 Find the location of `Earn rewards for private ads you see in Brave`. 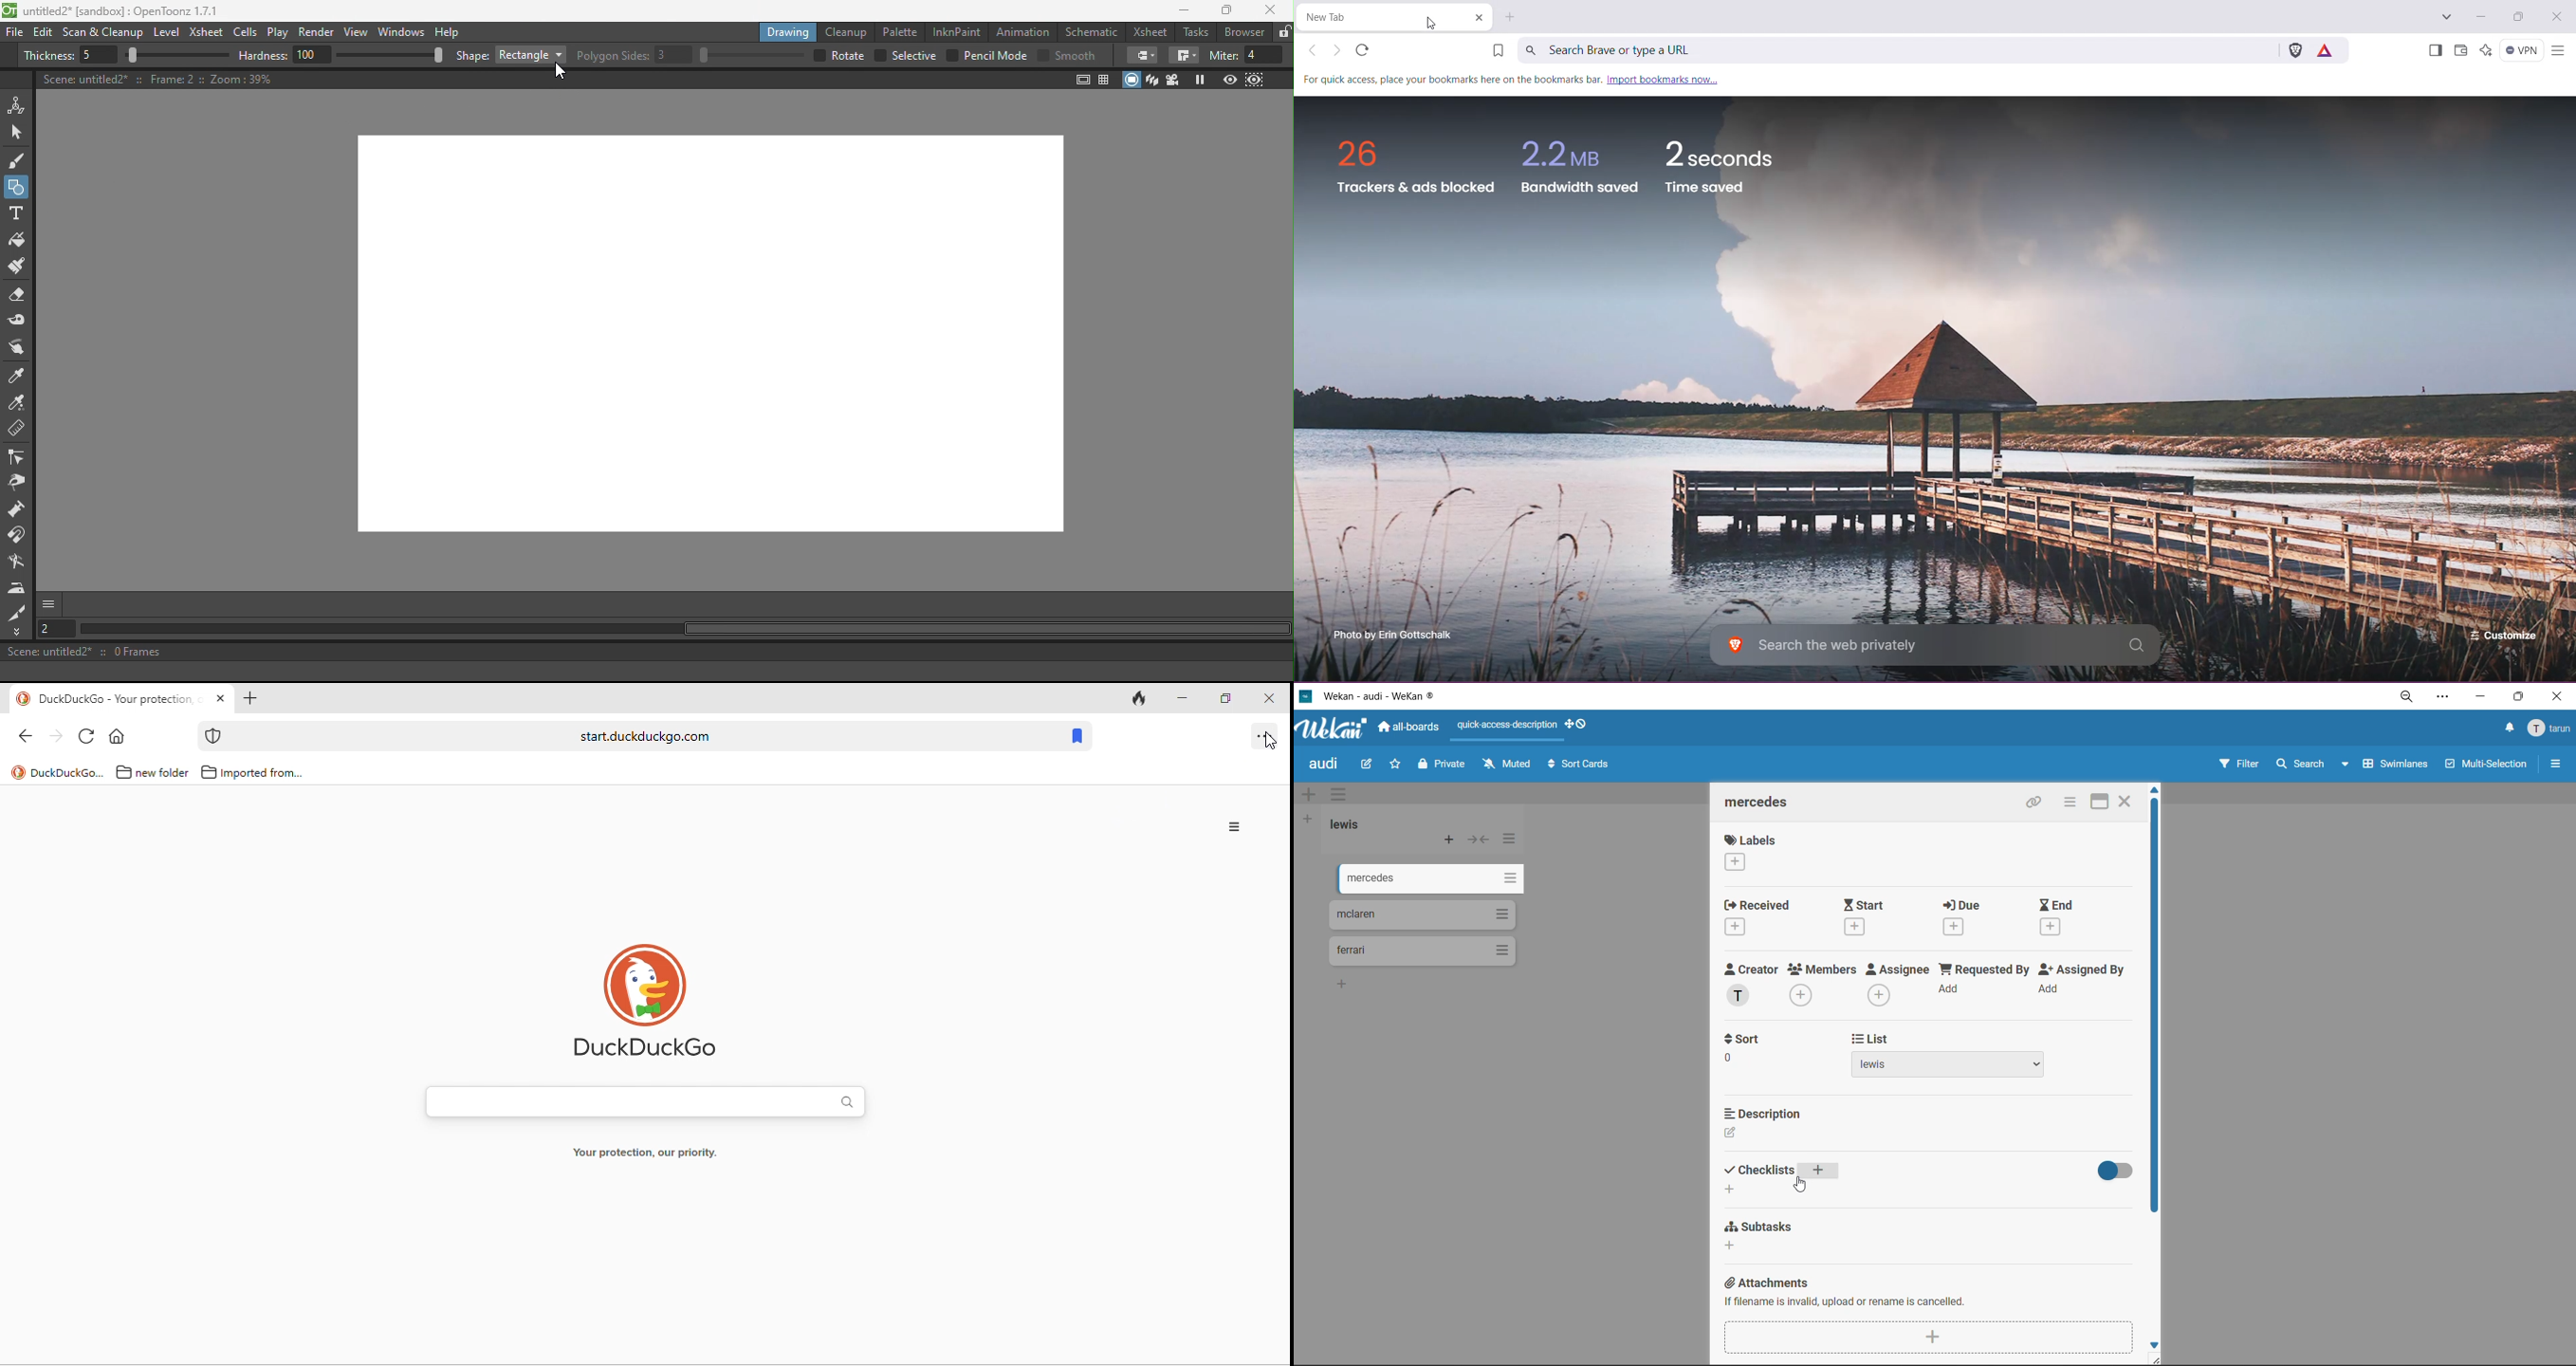

Earn rewards for private ads you see in Brave is located at coordinates (2327, 51).